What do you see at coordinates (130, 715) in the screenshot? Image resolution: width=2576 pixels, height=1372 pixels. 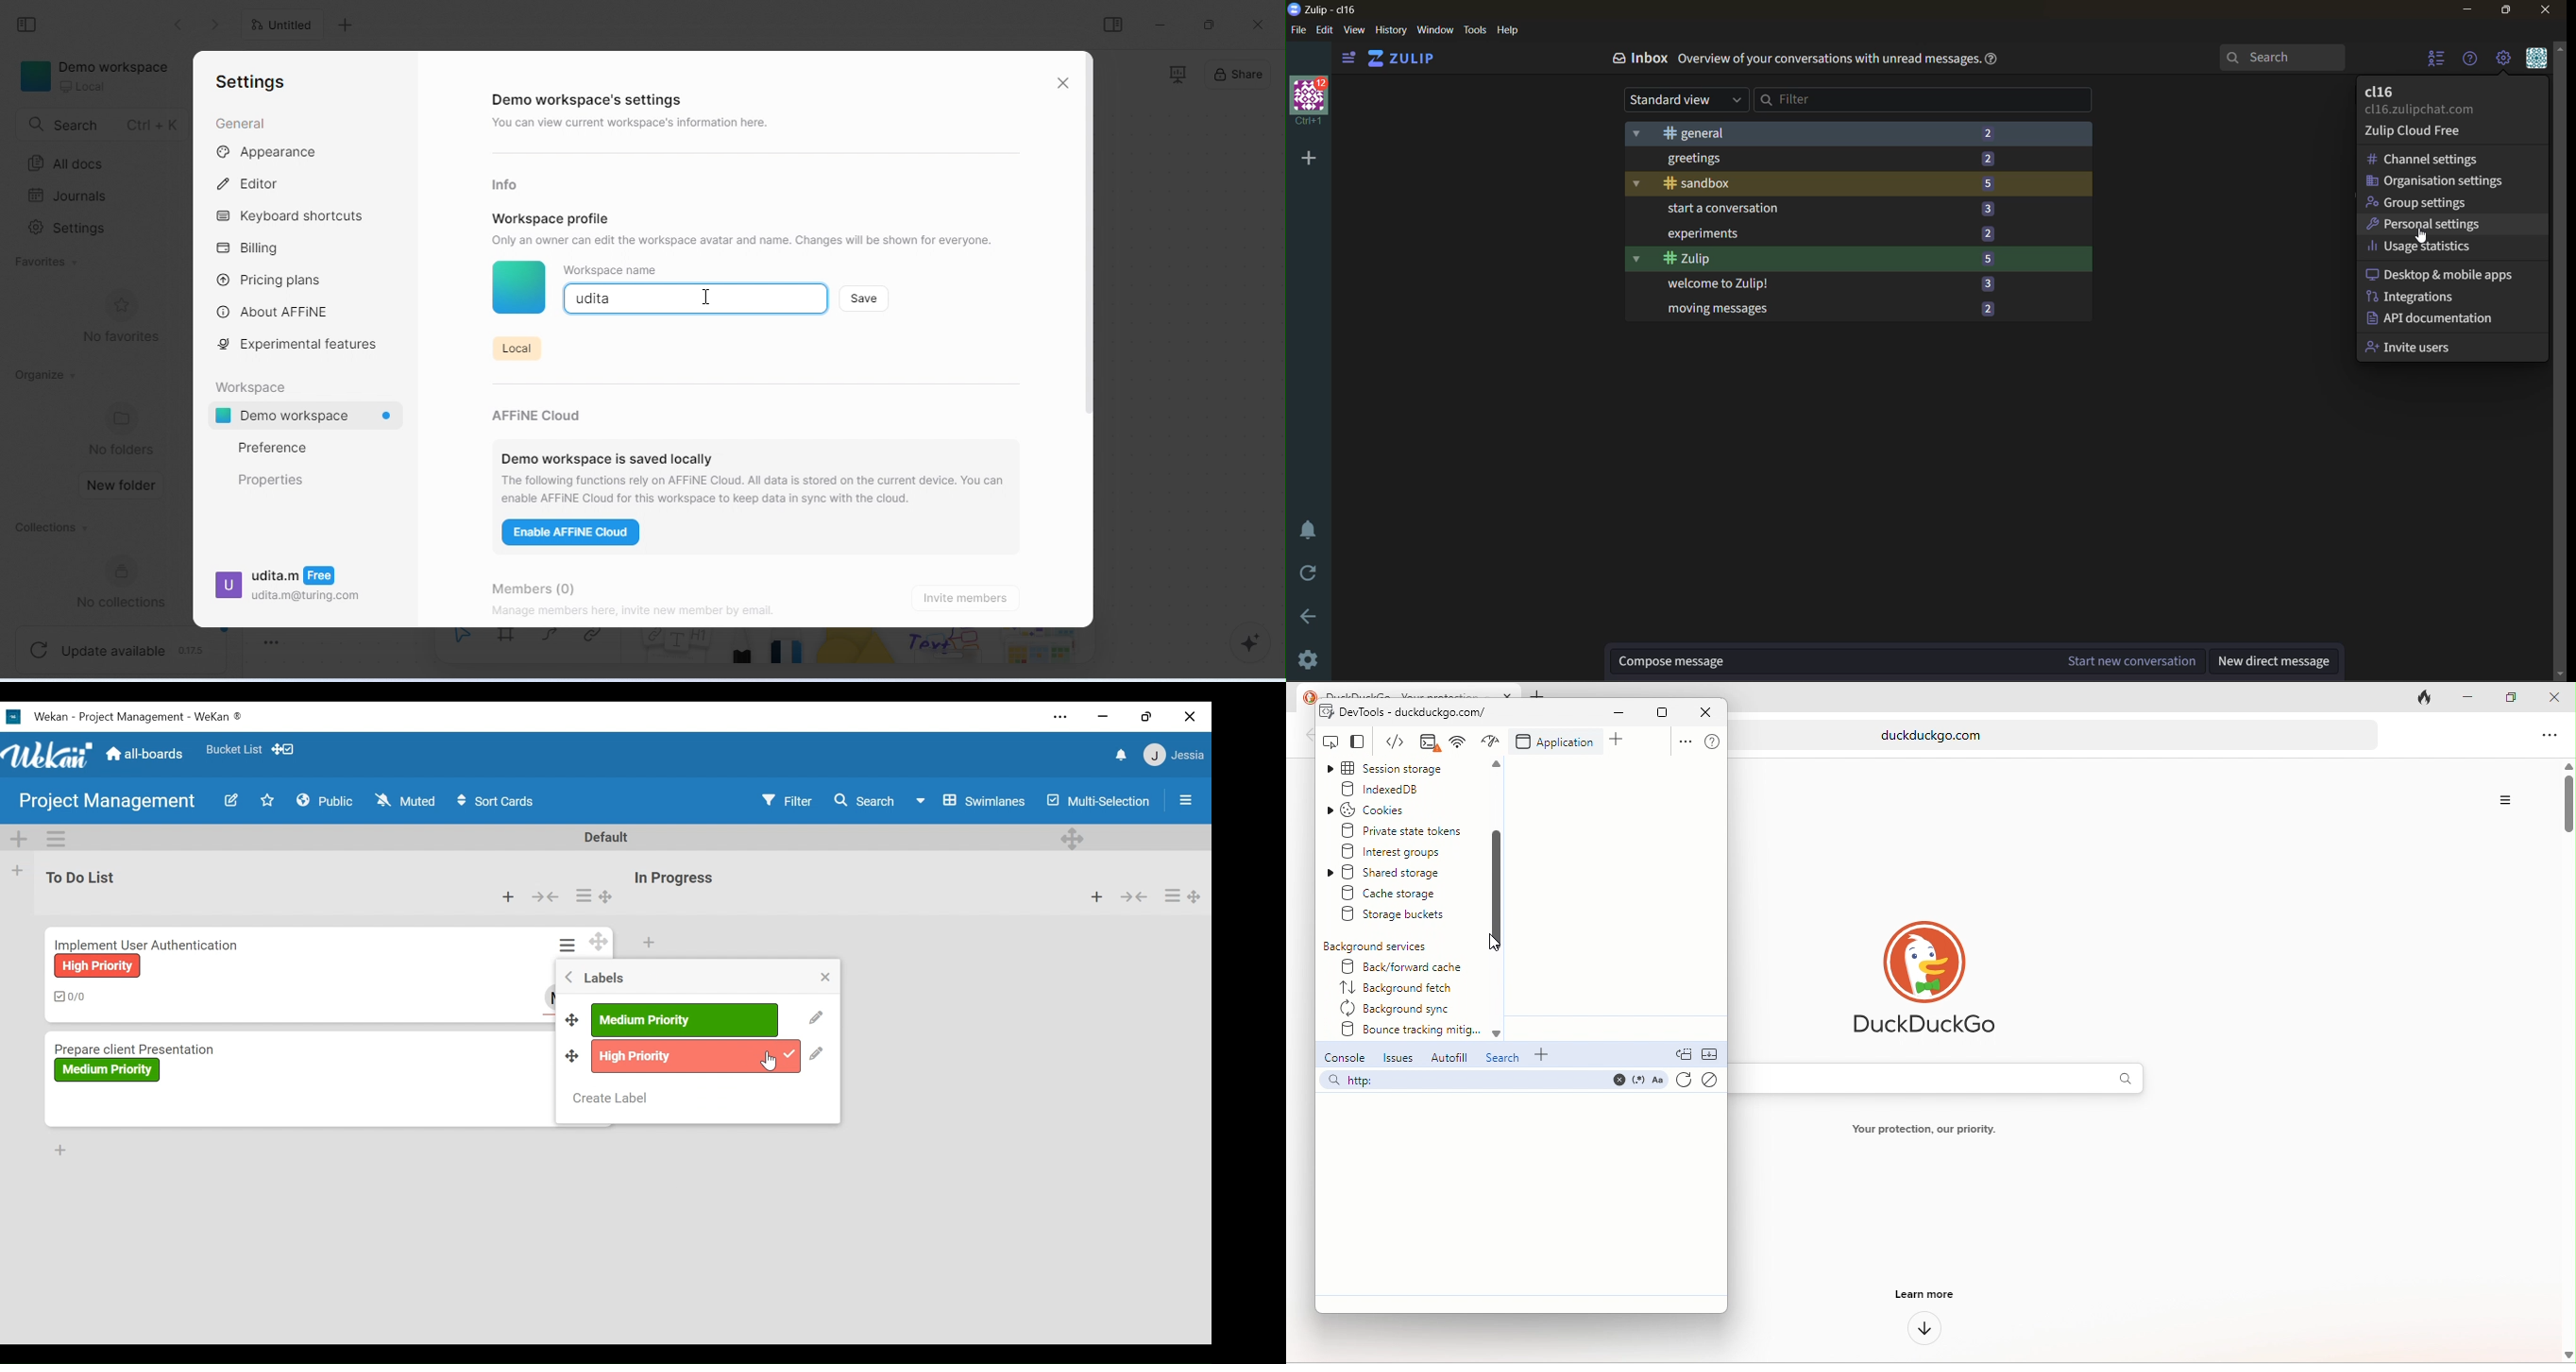 I see `Wekan Desktop Icon` at bounding box center [130, 715].